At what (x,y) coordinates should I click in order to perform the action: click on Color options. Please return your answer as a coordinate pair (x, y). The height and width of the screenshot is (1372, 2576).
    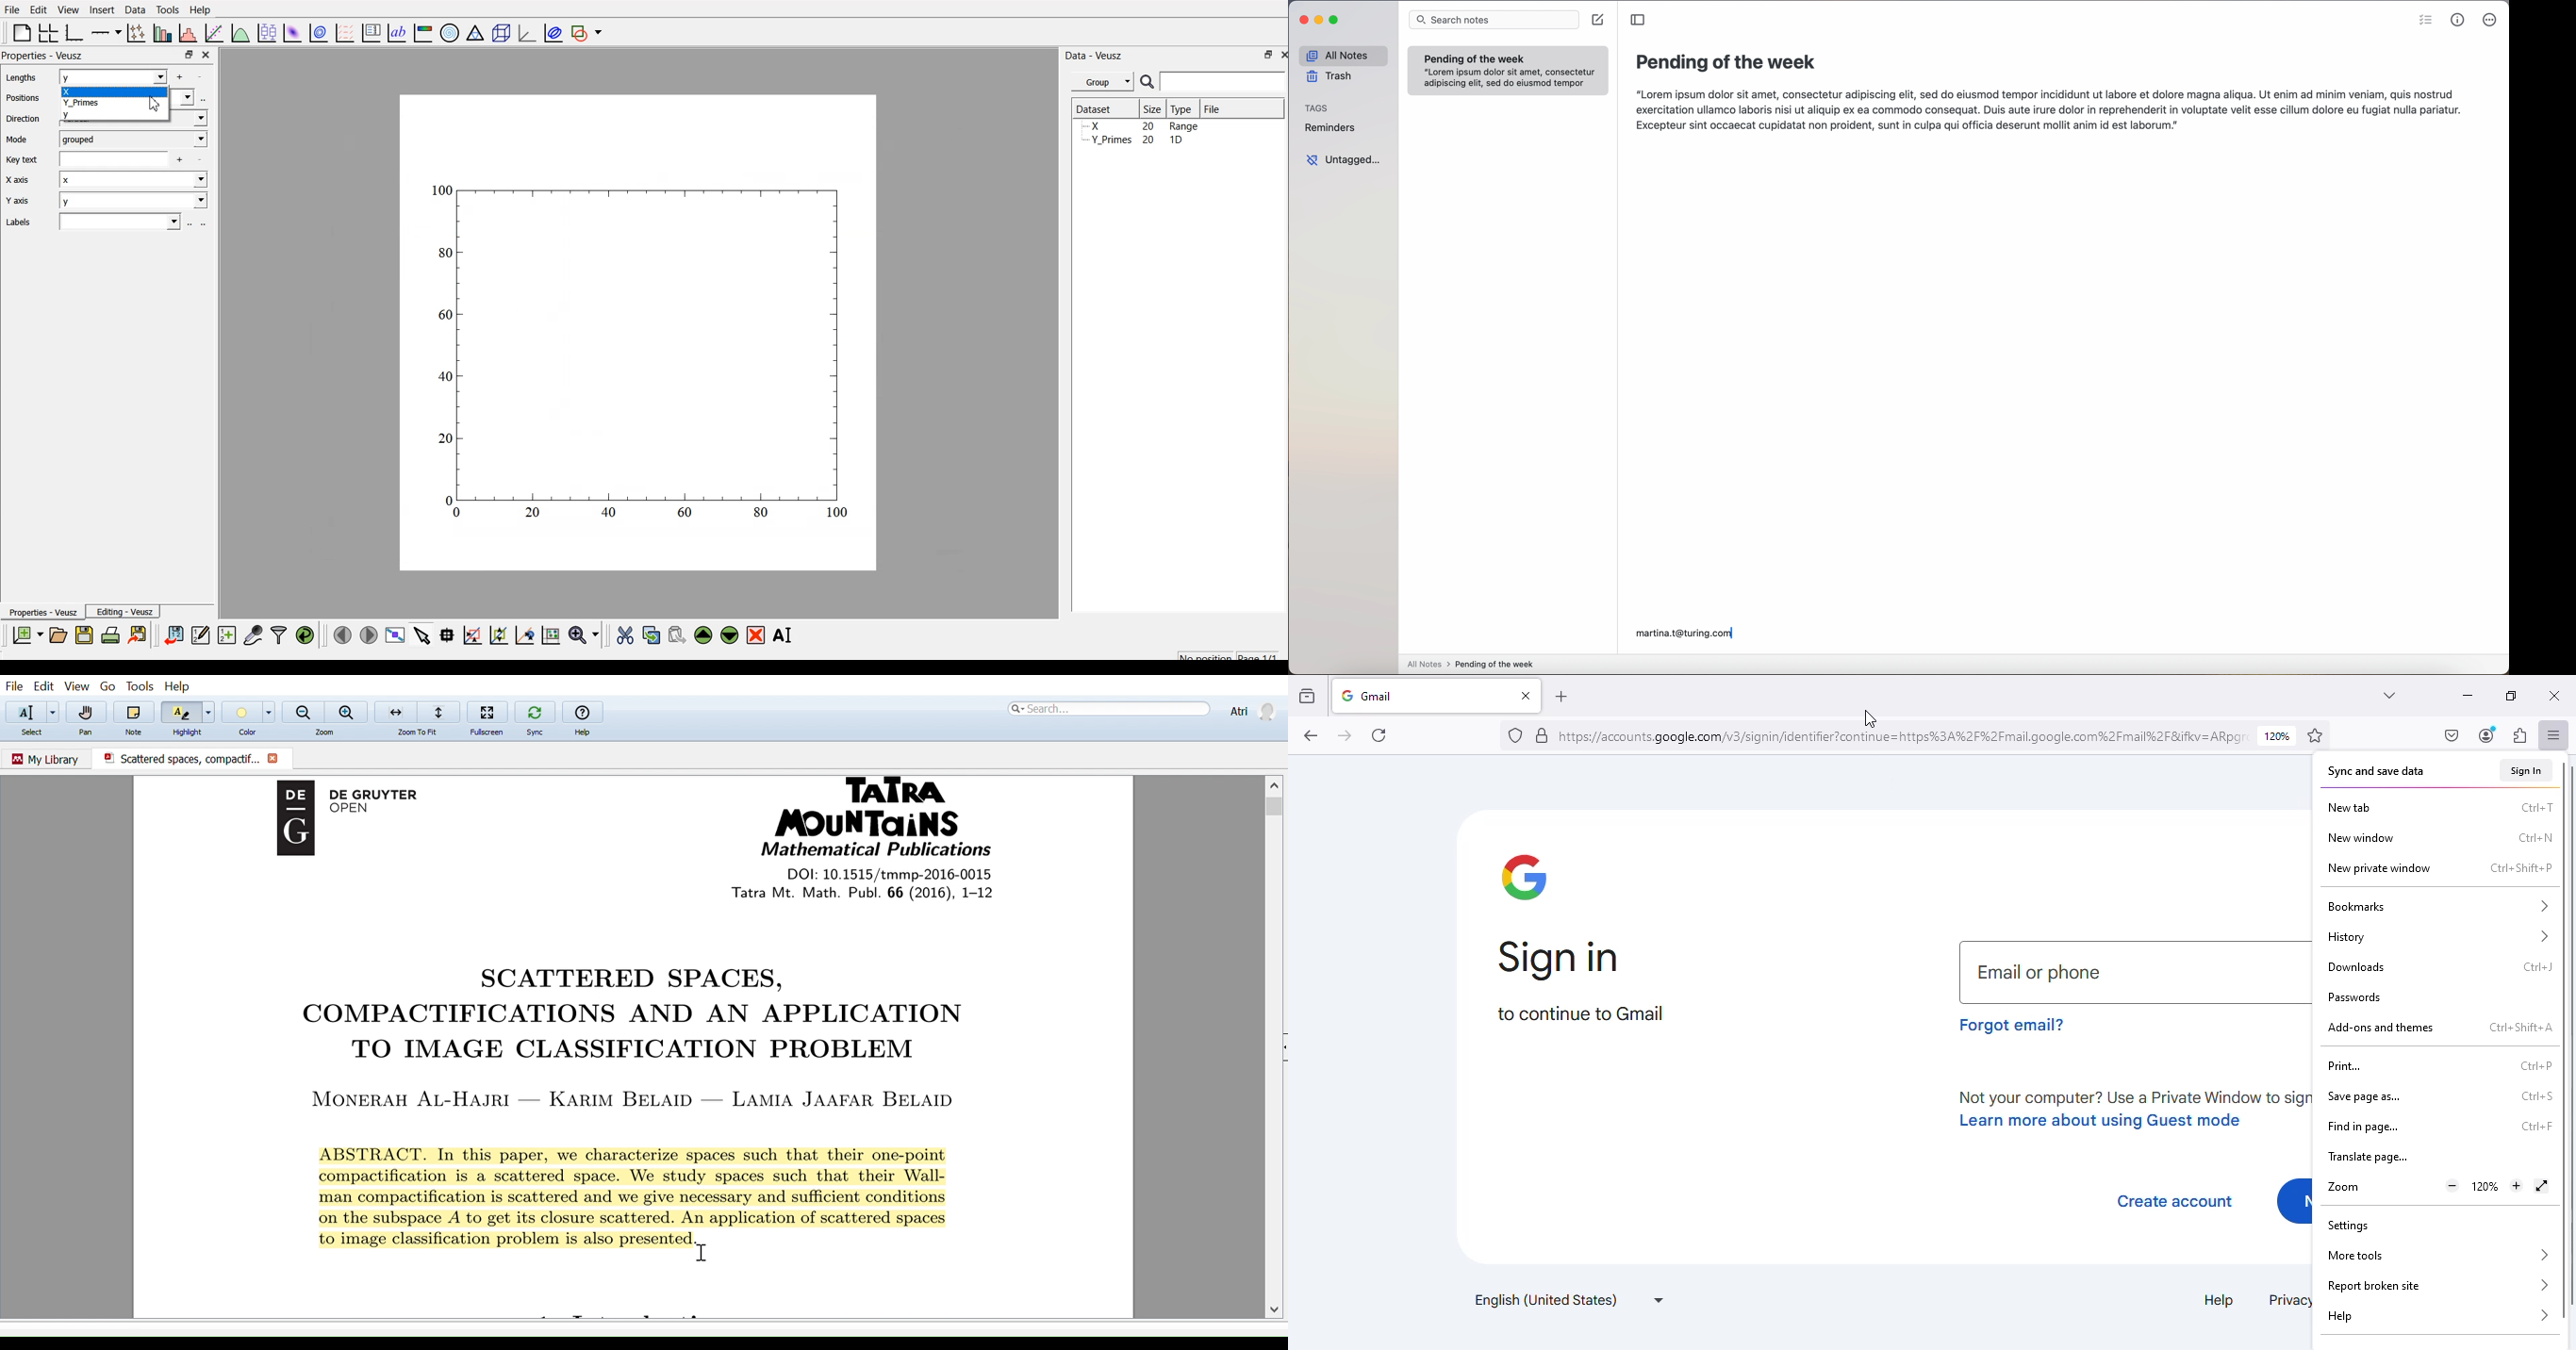
    Looking at the image, I should click on (270, 712).